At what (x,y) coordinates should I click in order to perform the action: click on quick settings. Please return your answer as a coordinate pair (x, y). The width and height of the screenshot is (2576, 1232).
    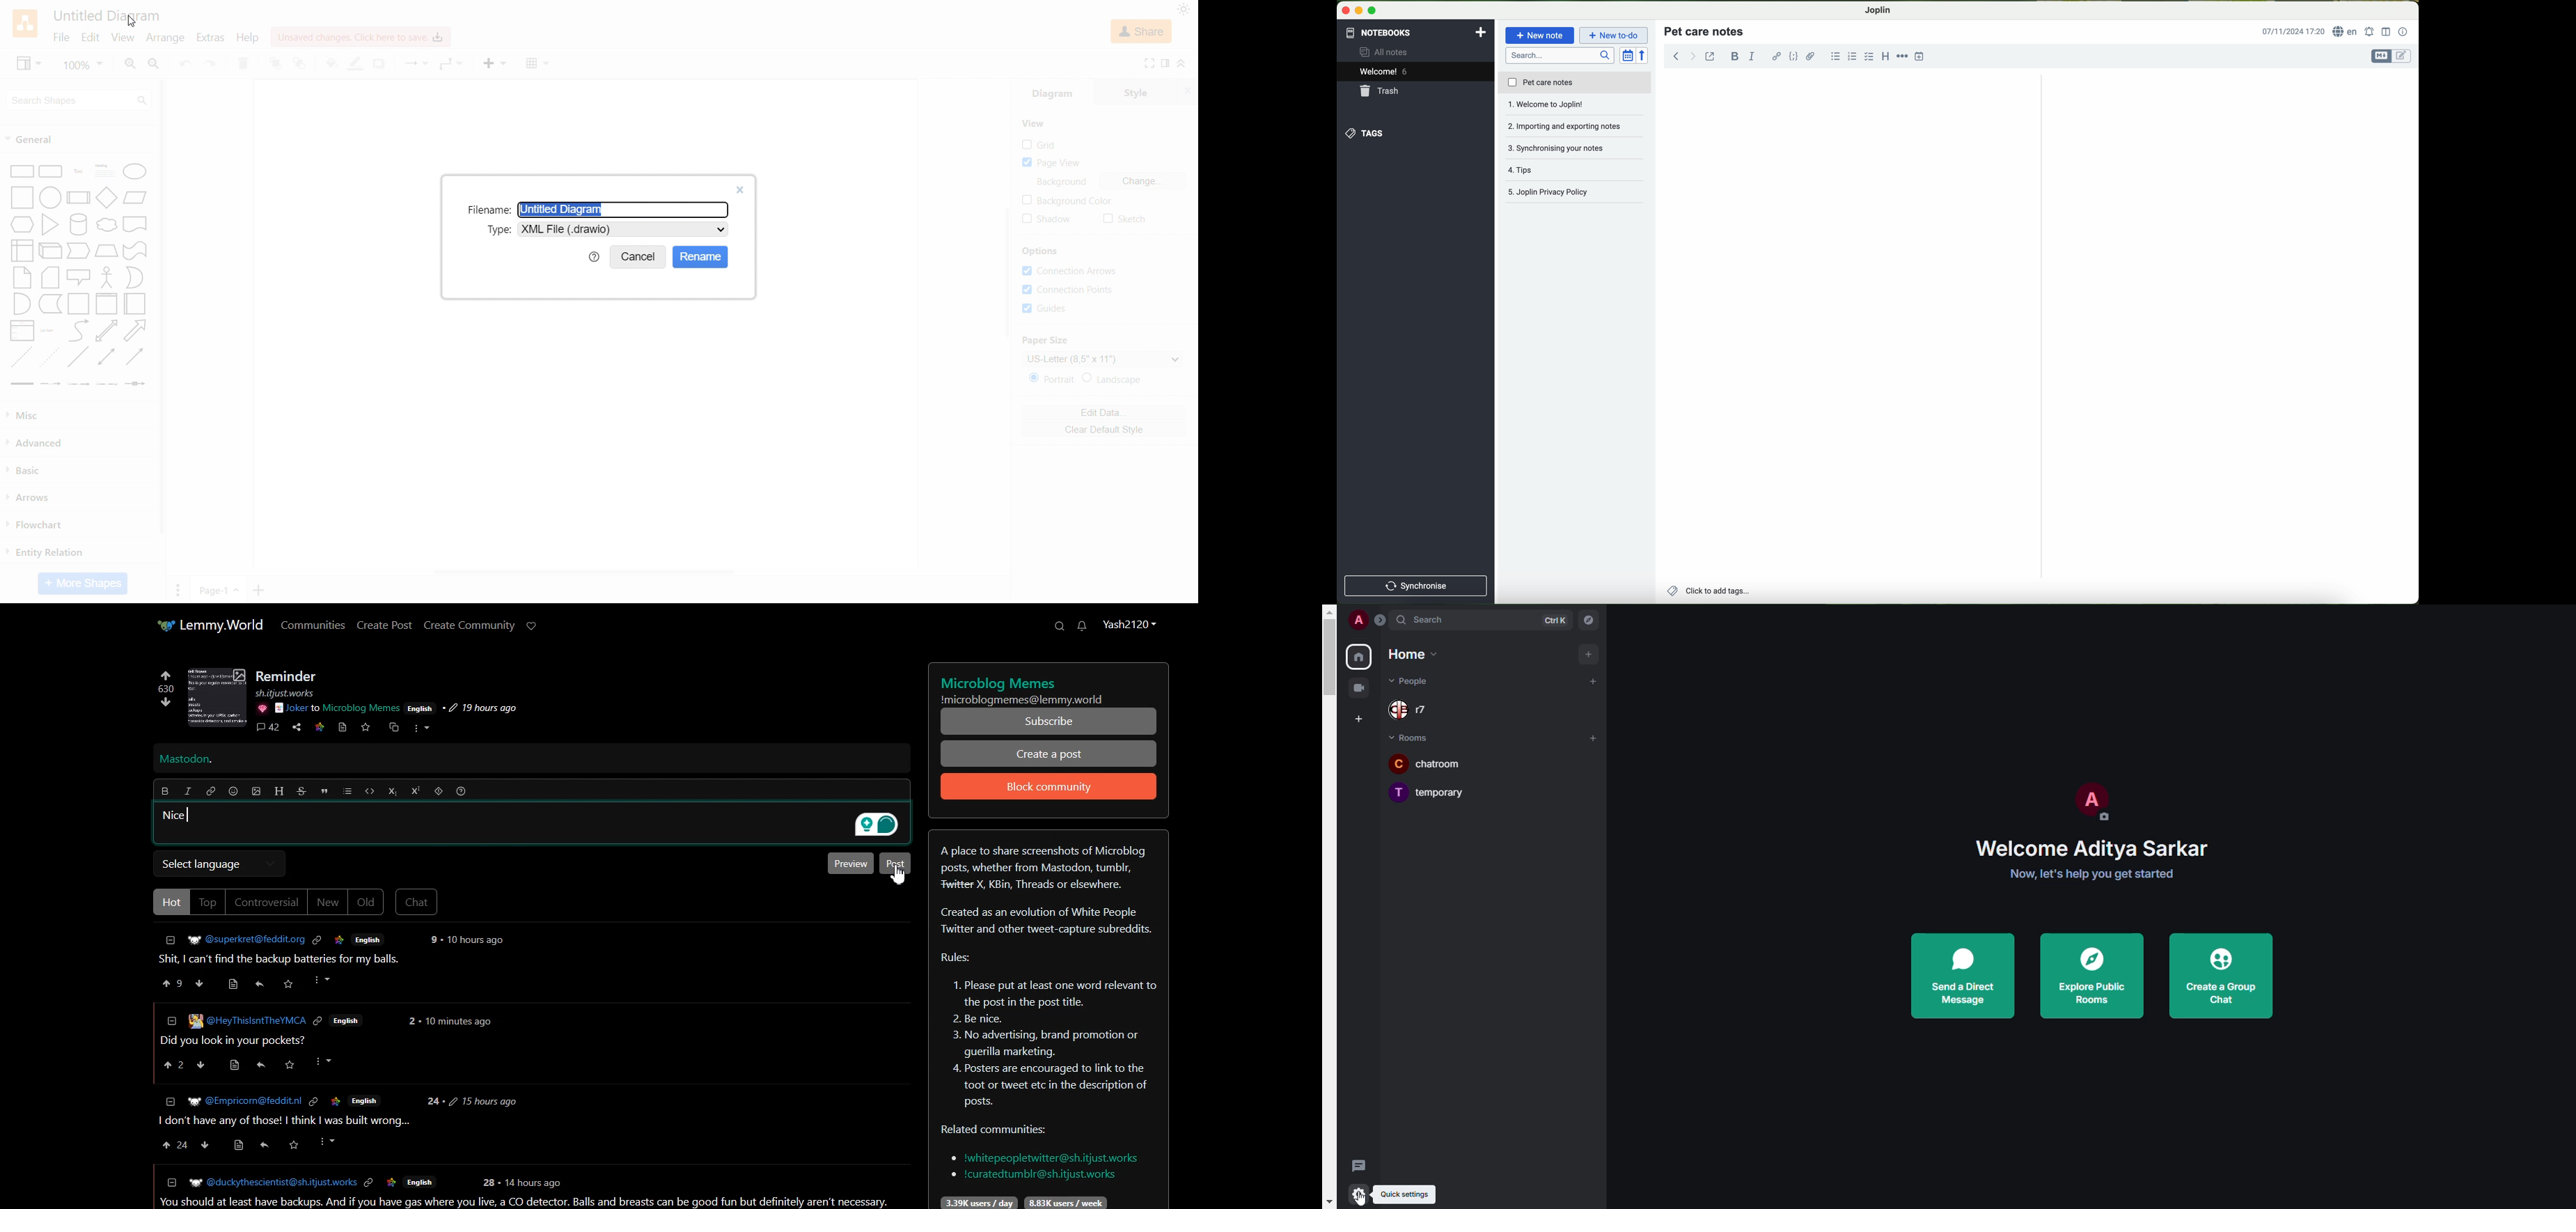
    Looking at the image, I should click on (1407, 1194).